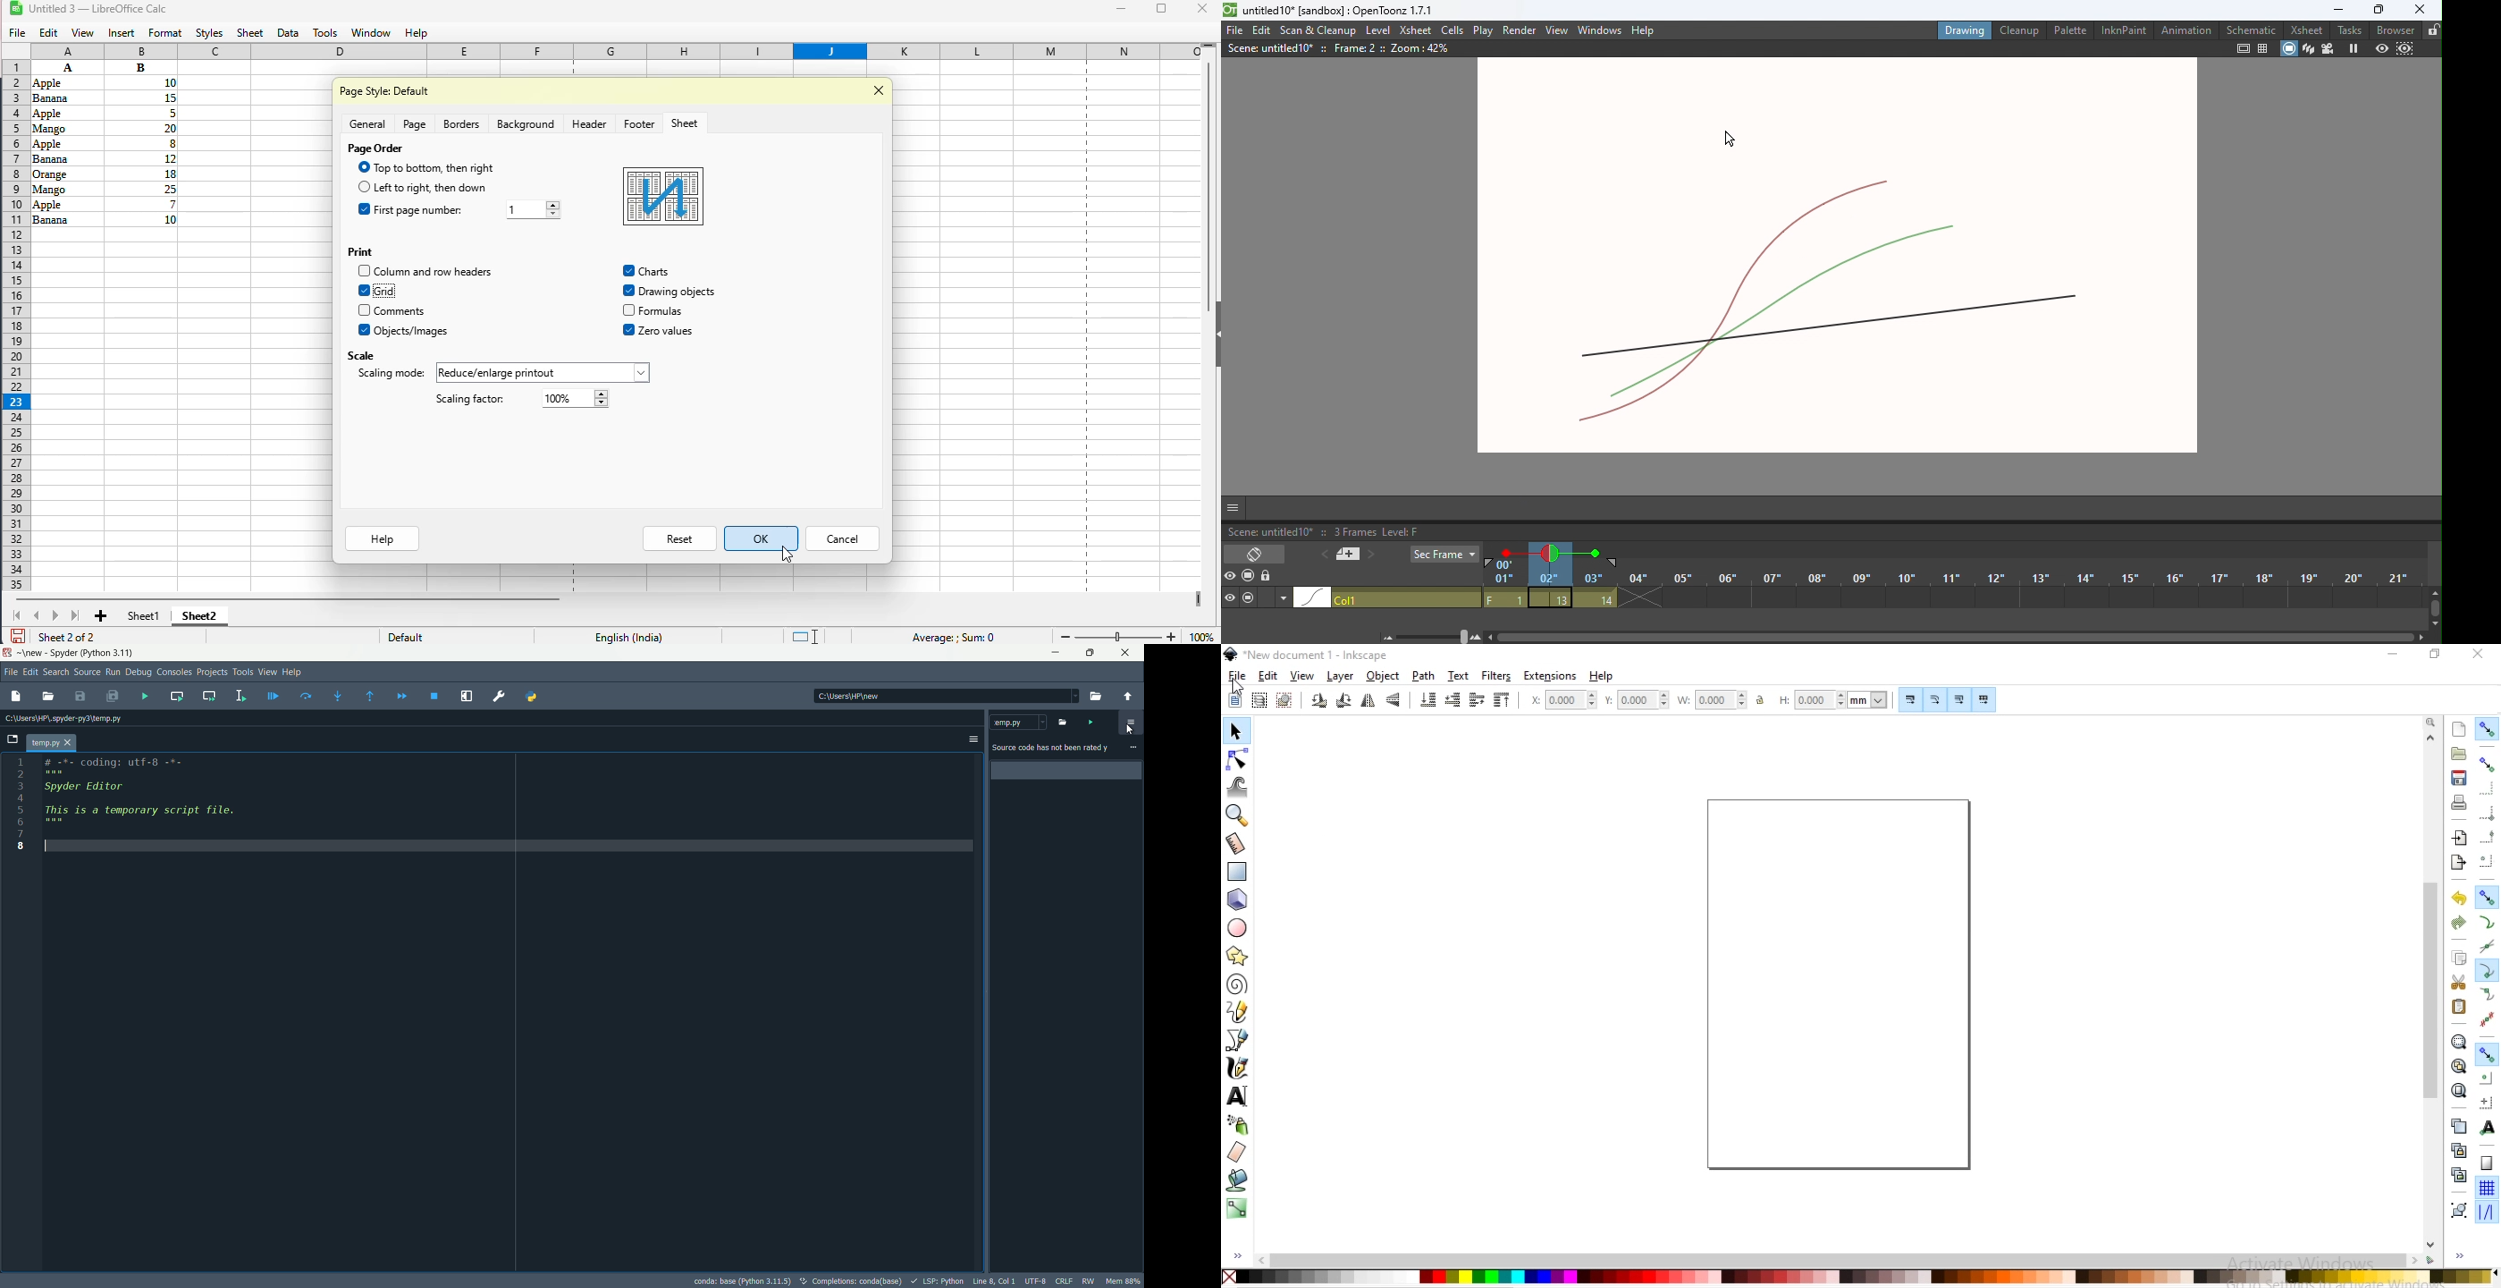 The image size is (2520, 1288). Describe the element at coordinates (762, 538) in the screenshot. I see `OK` at that location.